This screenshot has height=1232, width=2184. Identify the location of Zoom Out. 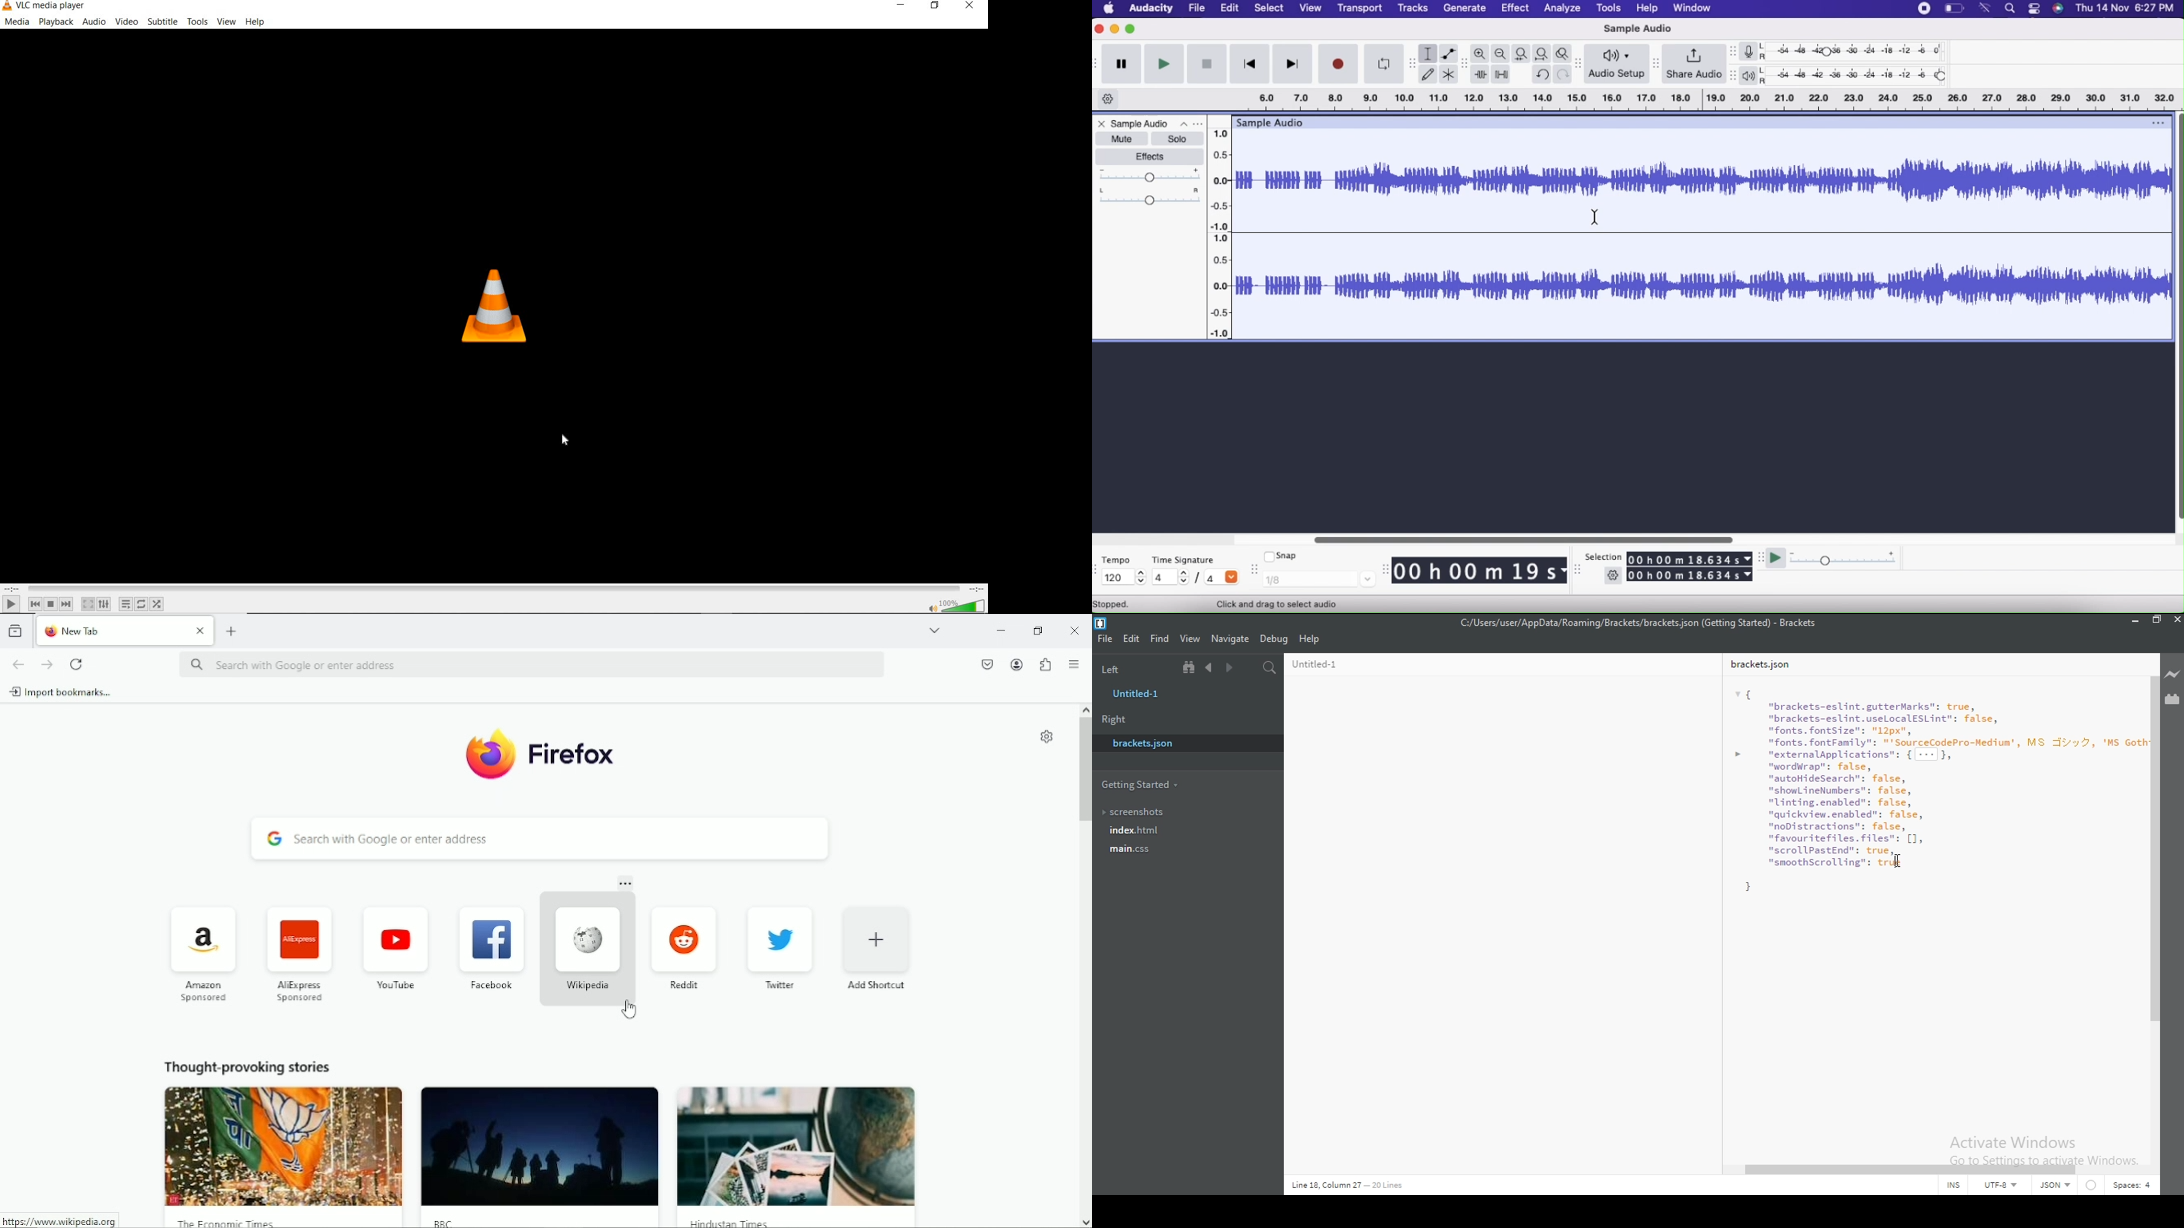
(1501, 53).